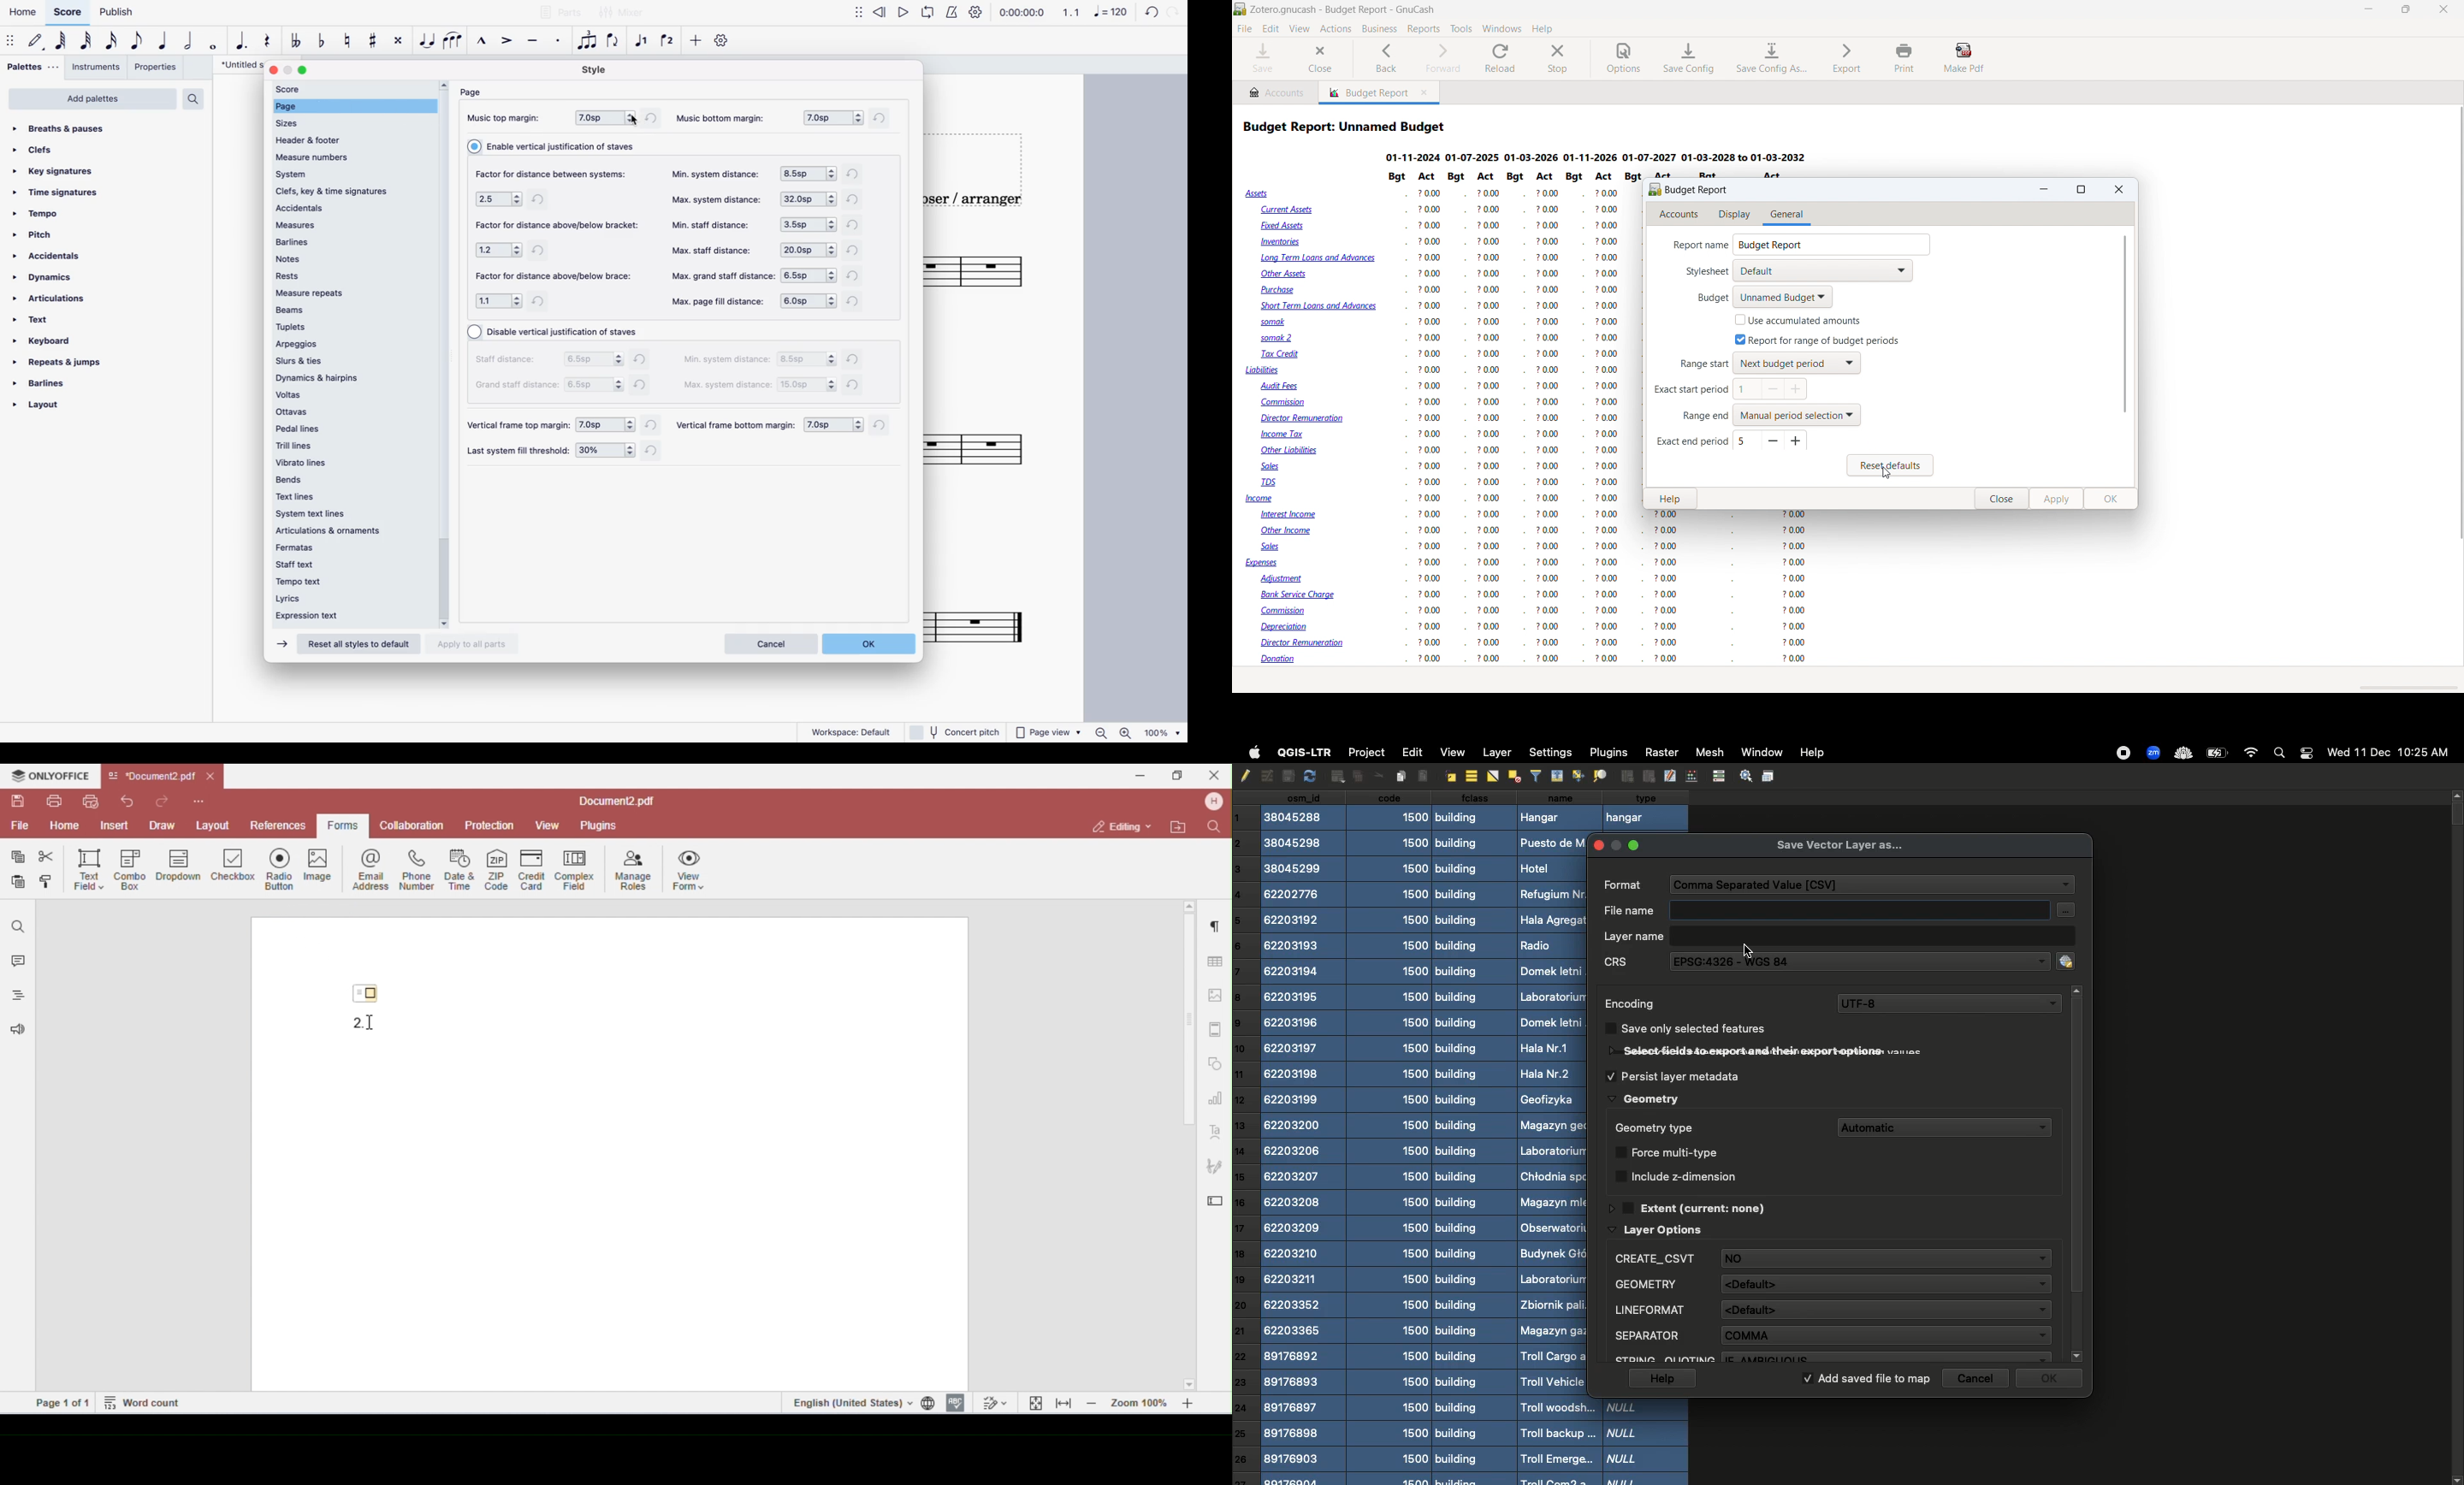 Image resolution: width=2464 pixels, height=1512 pixels. What do you see at coordinates (978, 203) in the screenshot?
I see `composer / arranger` at bounding box center [978, 203].